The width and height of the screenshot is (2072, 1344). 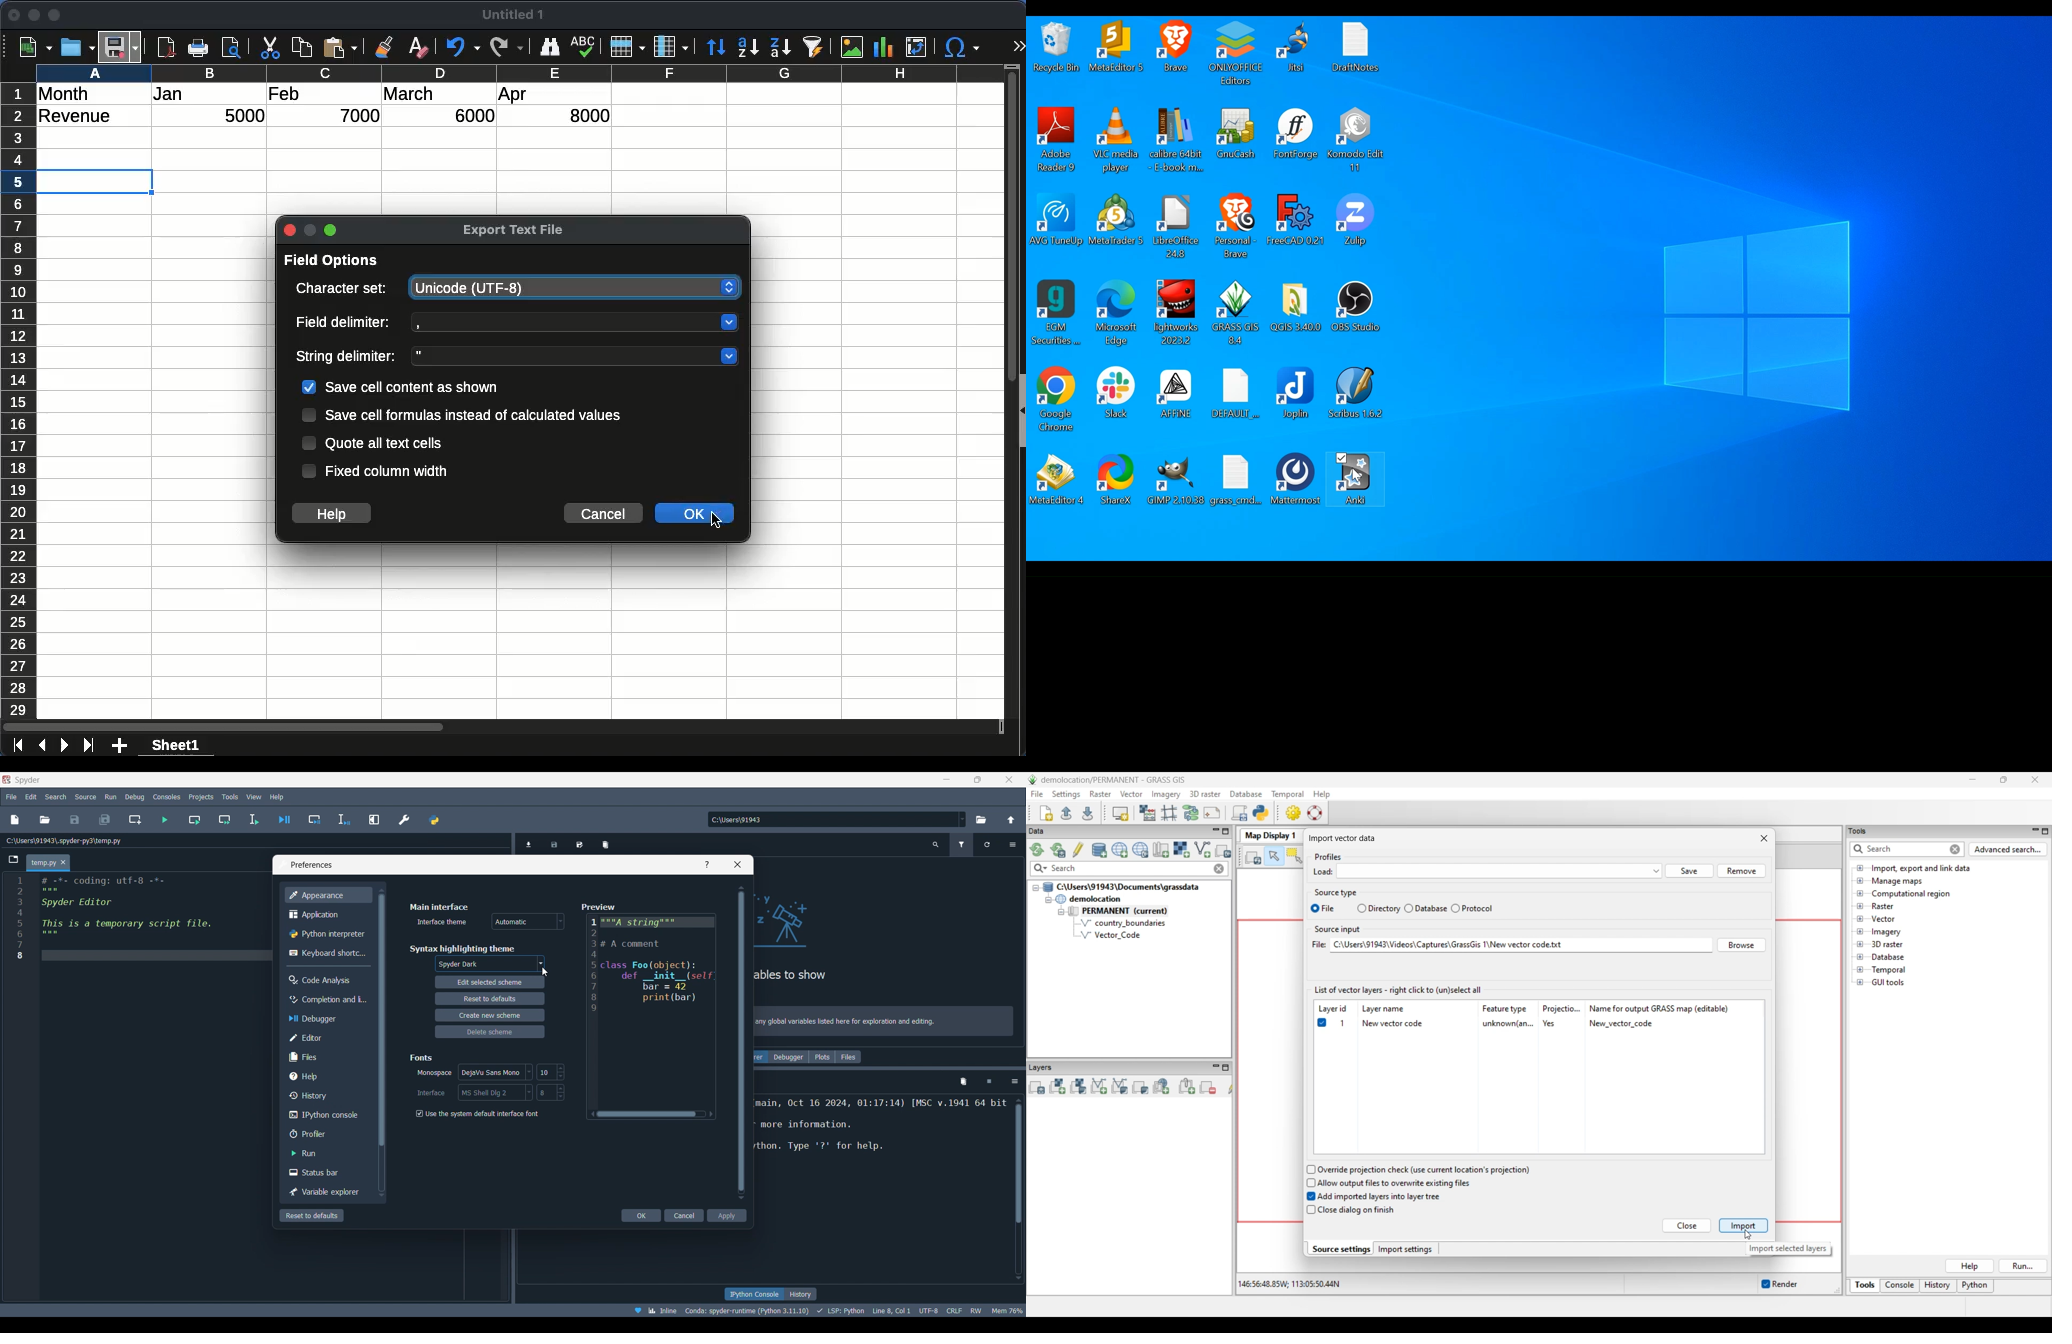 What do you see at coordinates (460, 48) in the screenshot?
I see `undo` at bounding box center [460, 48].